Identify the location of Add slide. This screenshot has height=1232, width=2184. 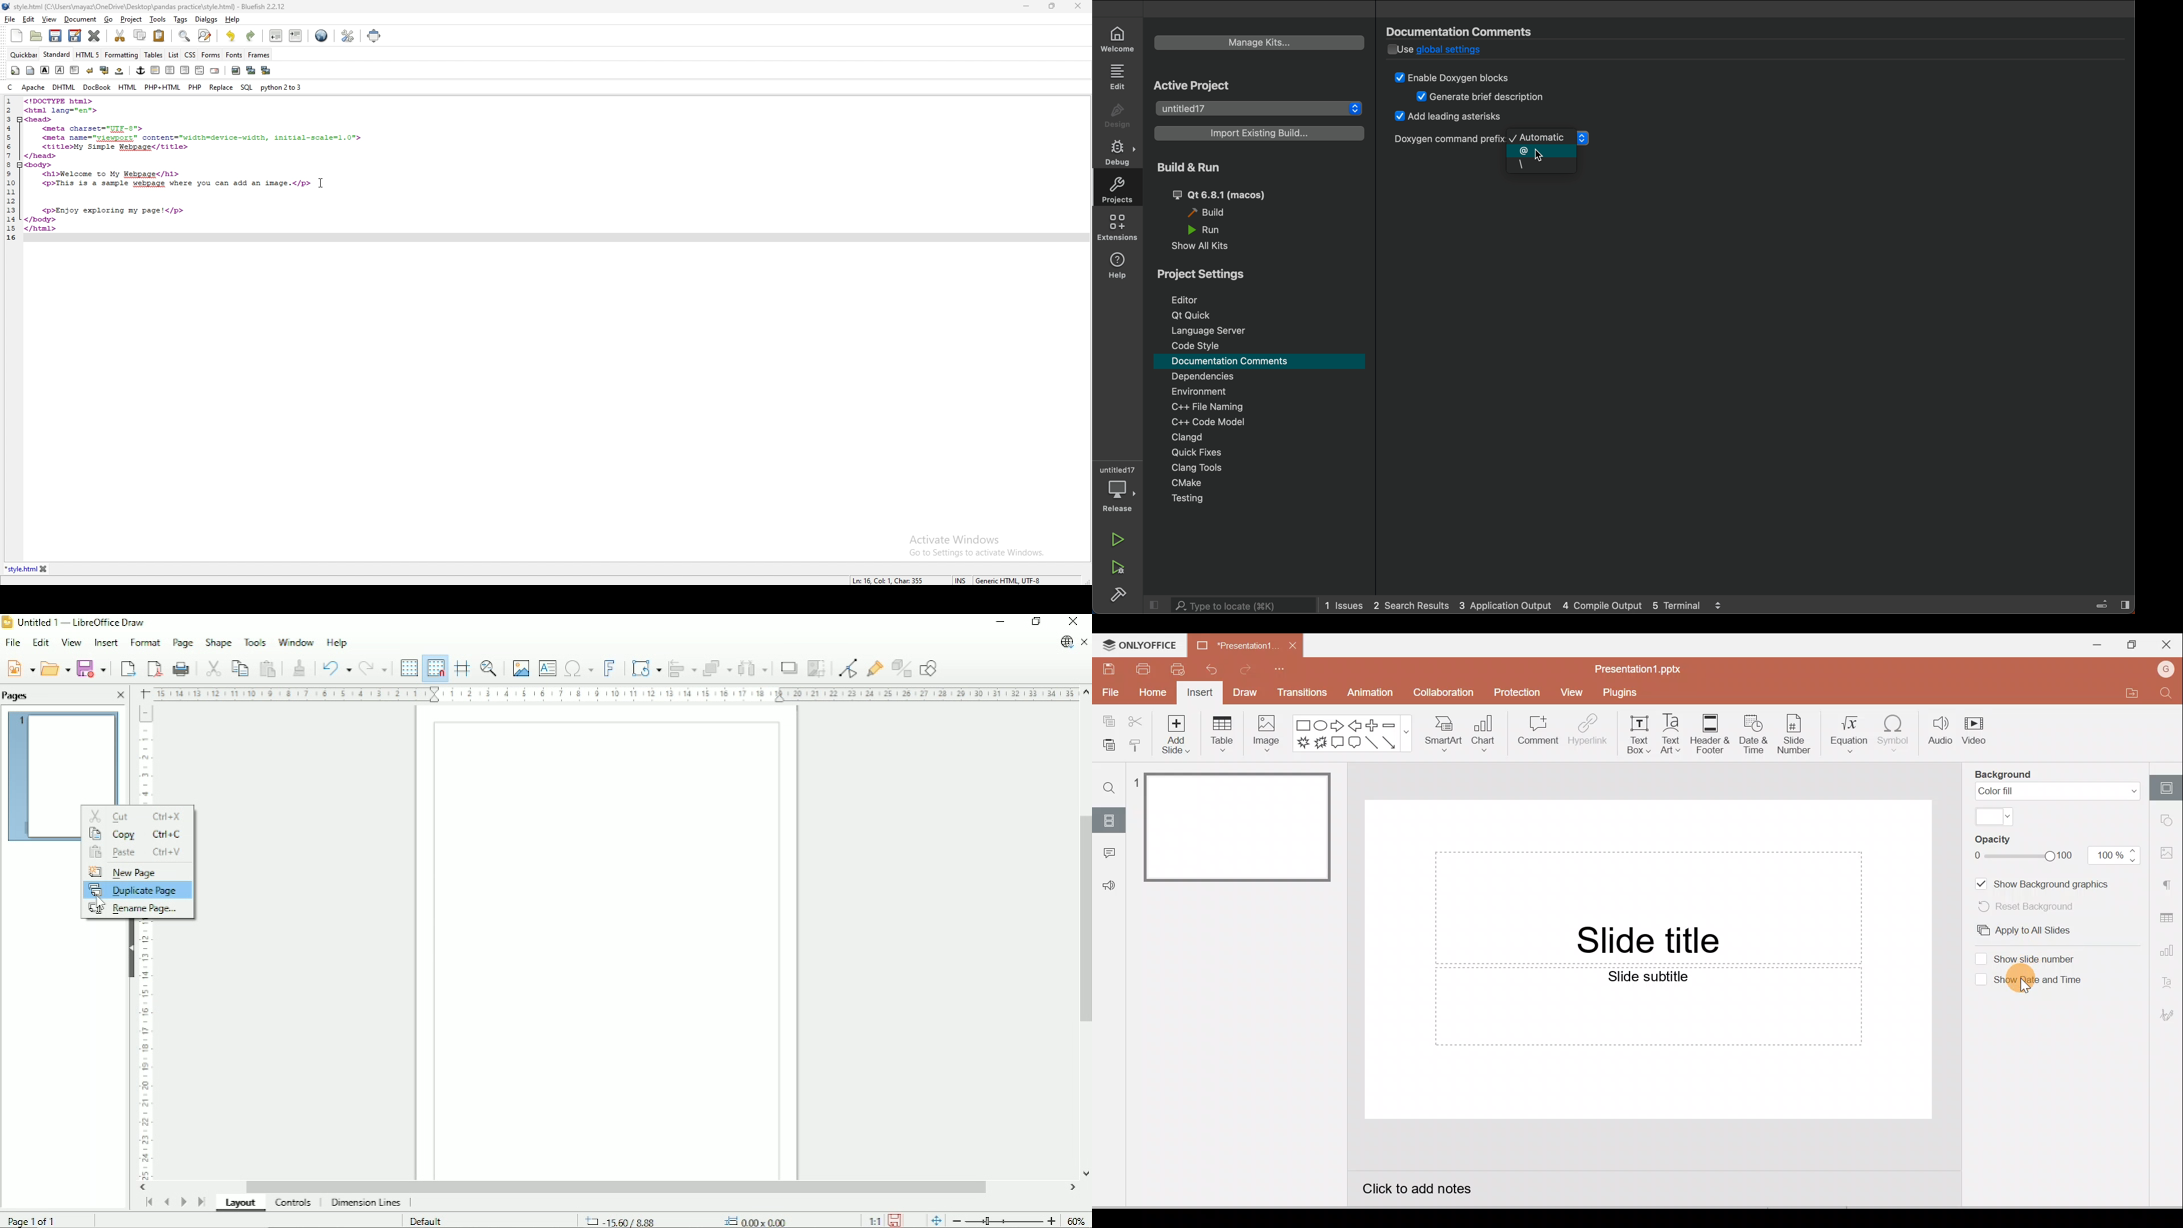
(1180, 734).